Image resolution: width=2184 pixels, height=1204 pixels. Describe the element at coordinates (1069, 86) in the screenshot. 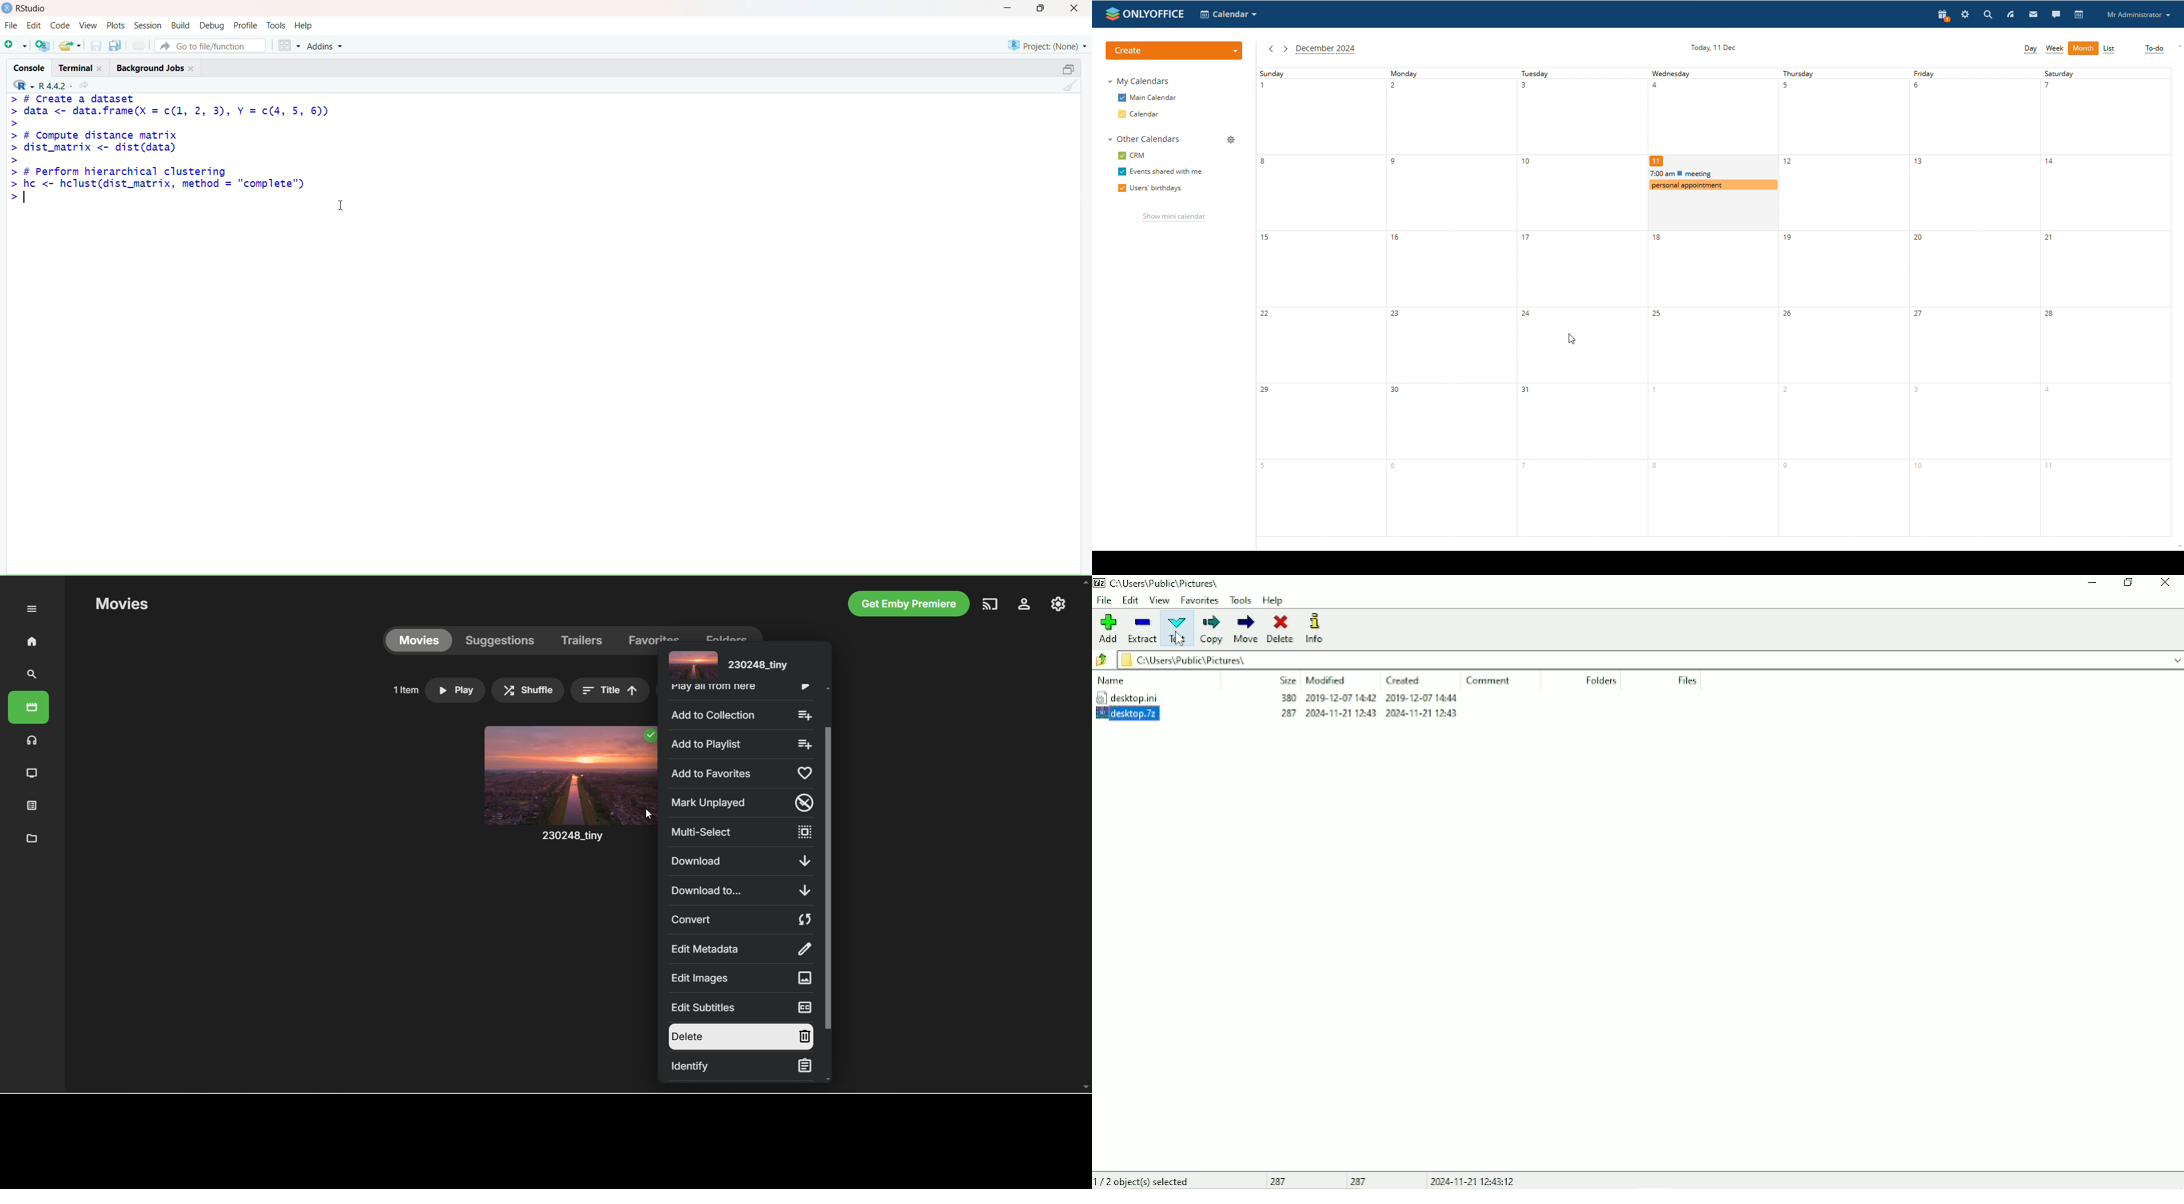

I see `Clear Console (Ctrl + L)` at that location.